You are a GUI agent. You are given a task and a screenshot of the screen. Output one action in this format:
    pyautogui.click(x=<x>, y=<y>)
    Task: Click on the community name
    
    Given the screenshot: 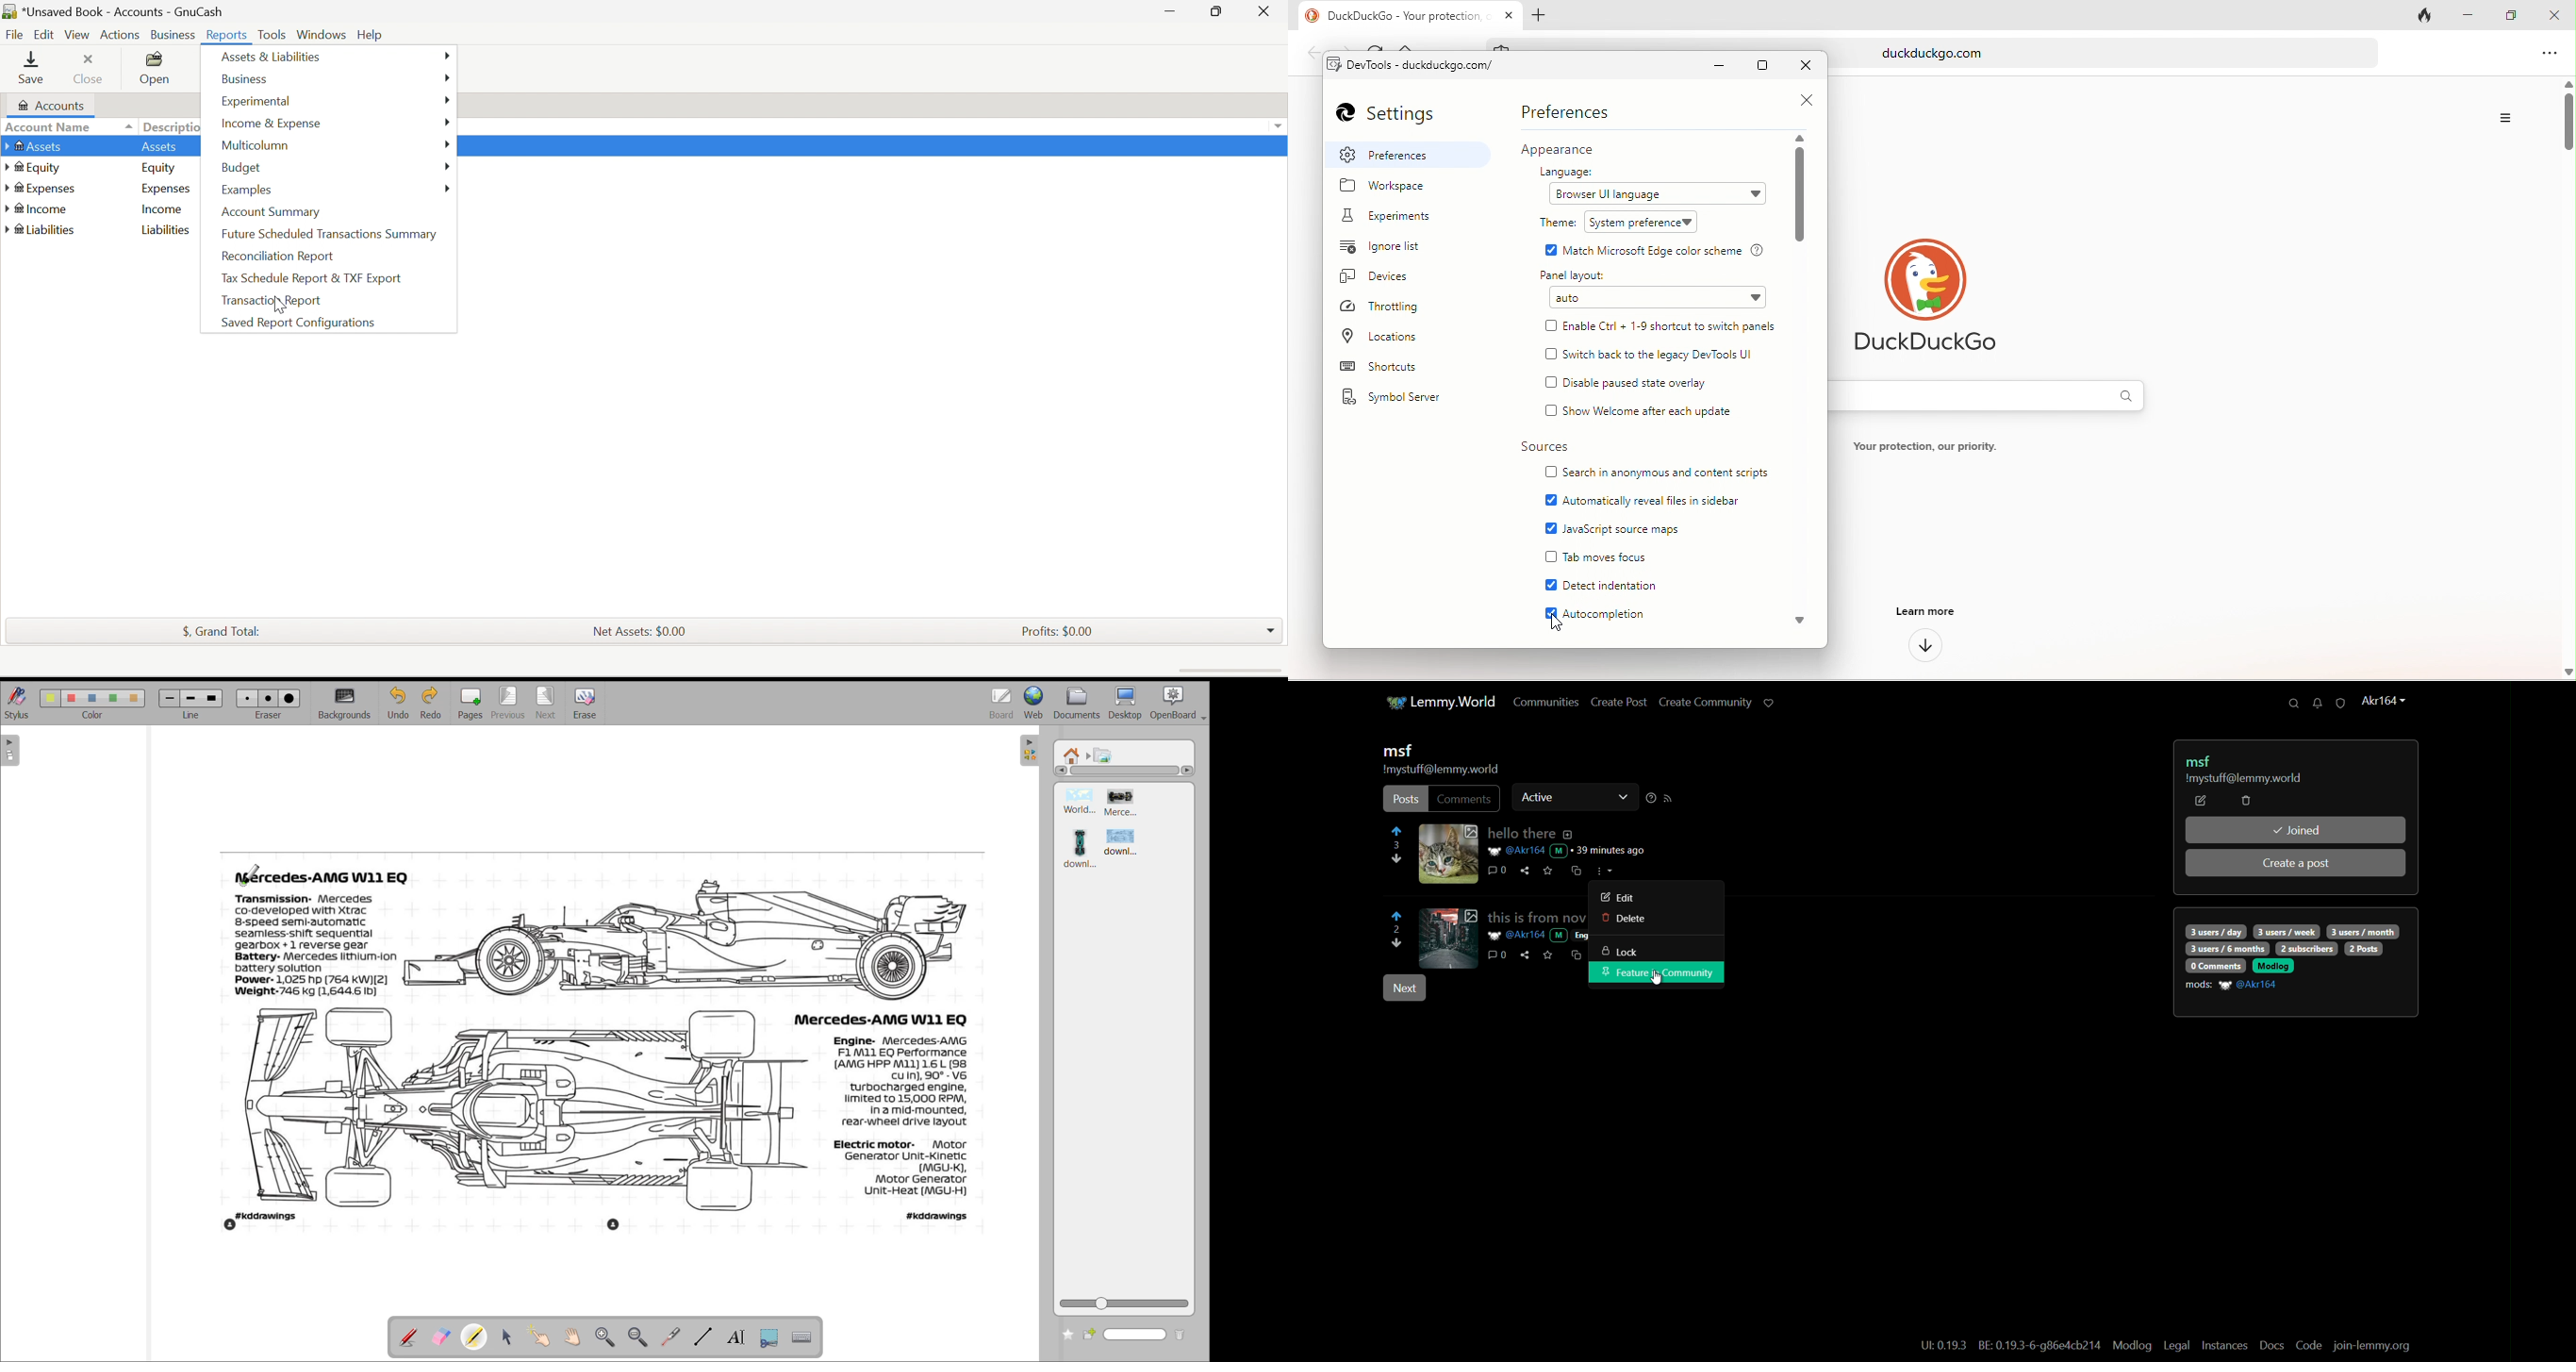 What is the action you would take?
    pyautogui.click(x=1397, y=751)
    